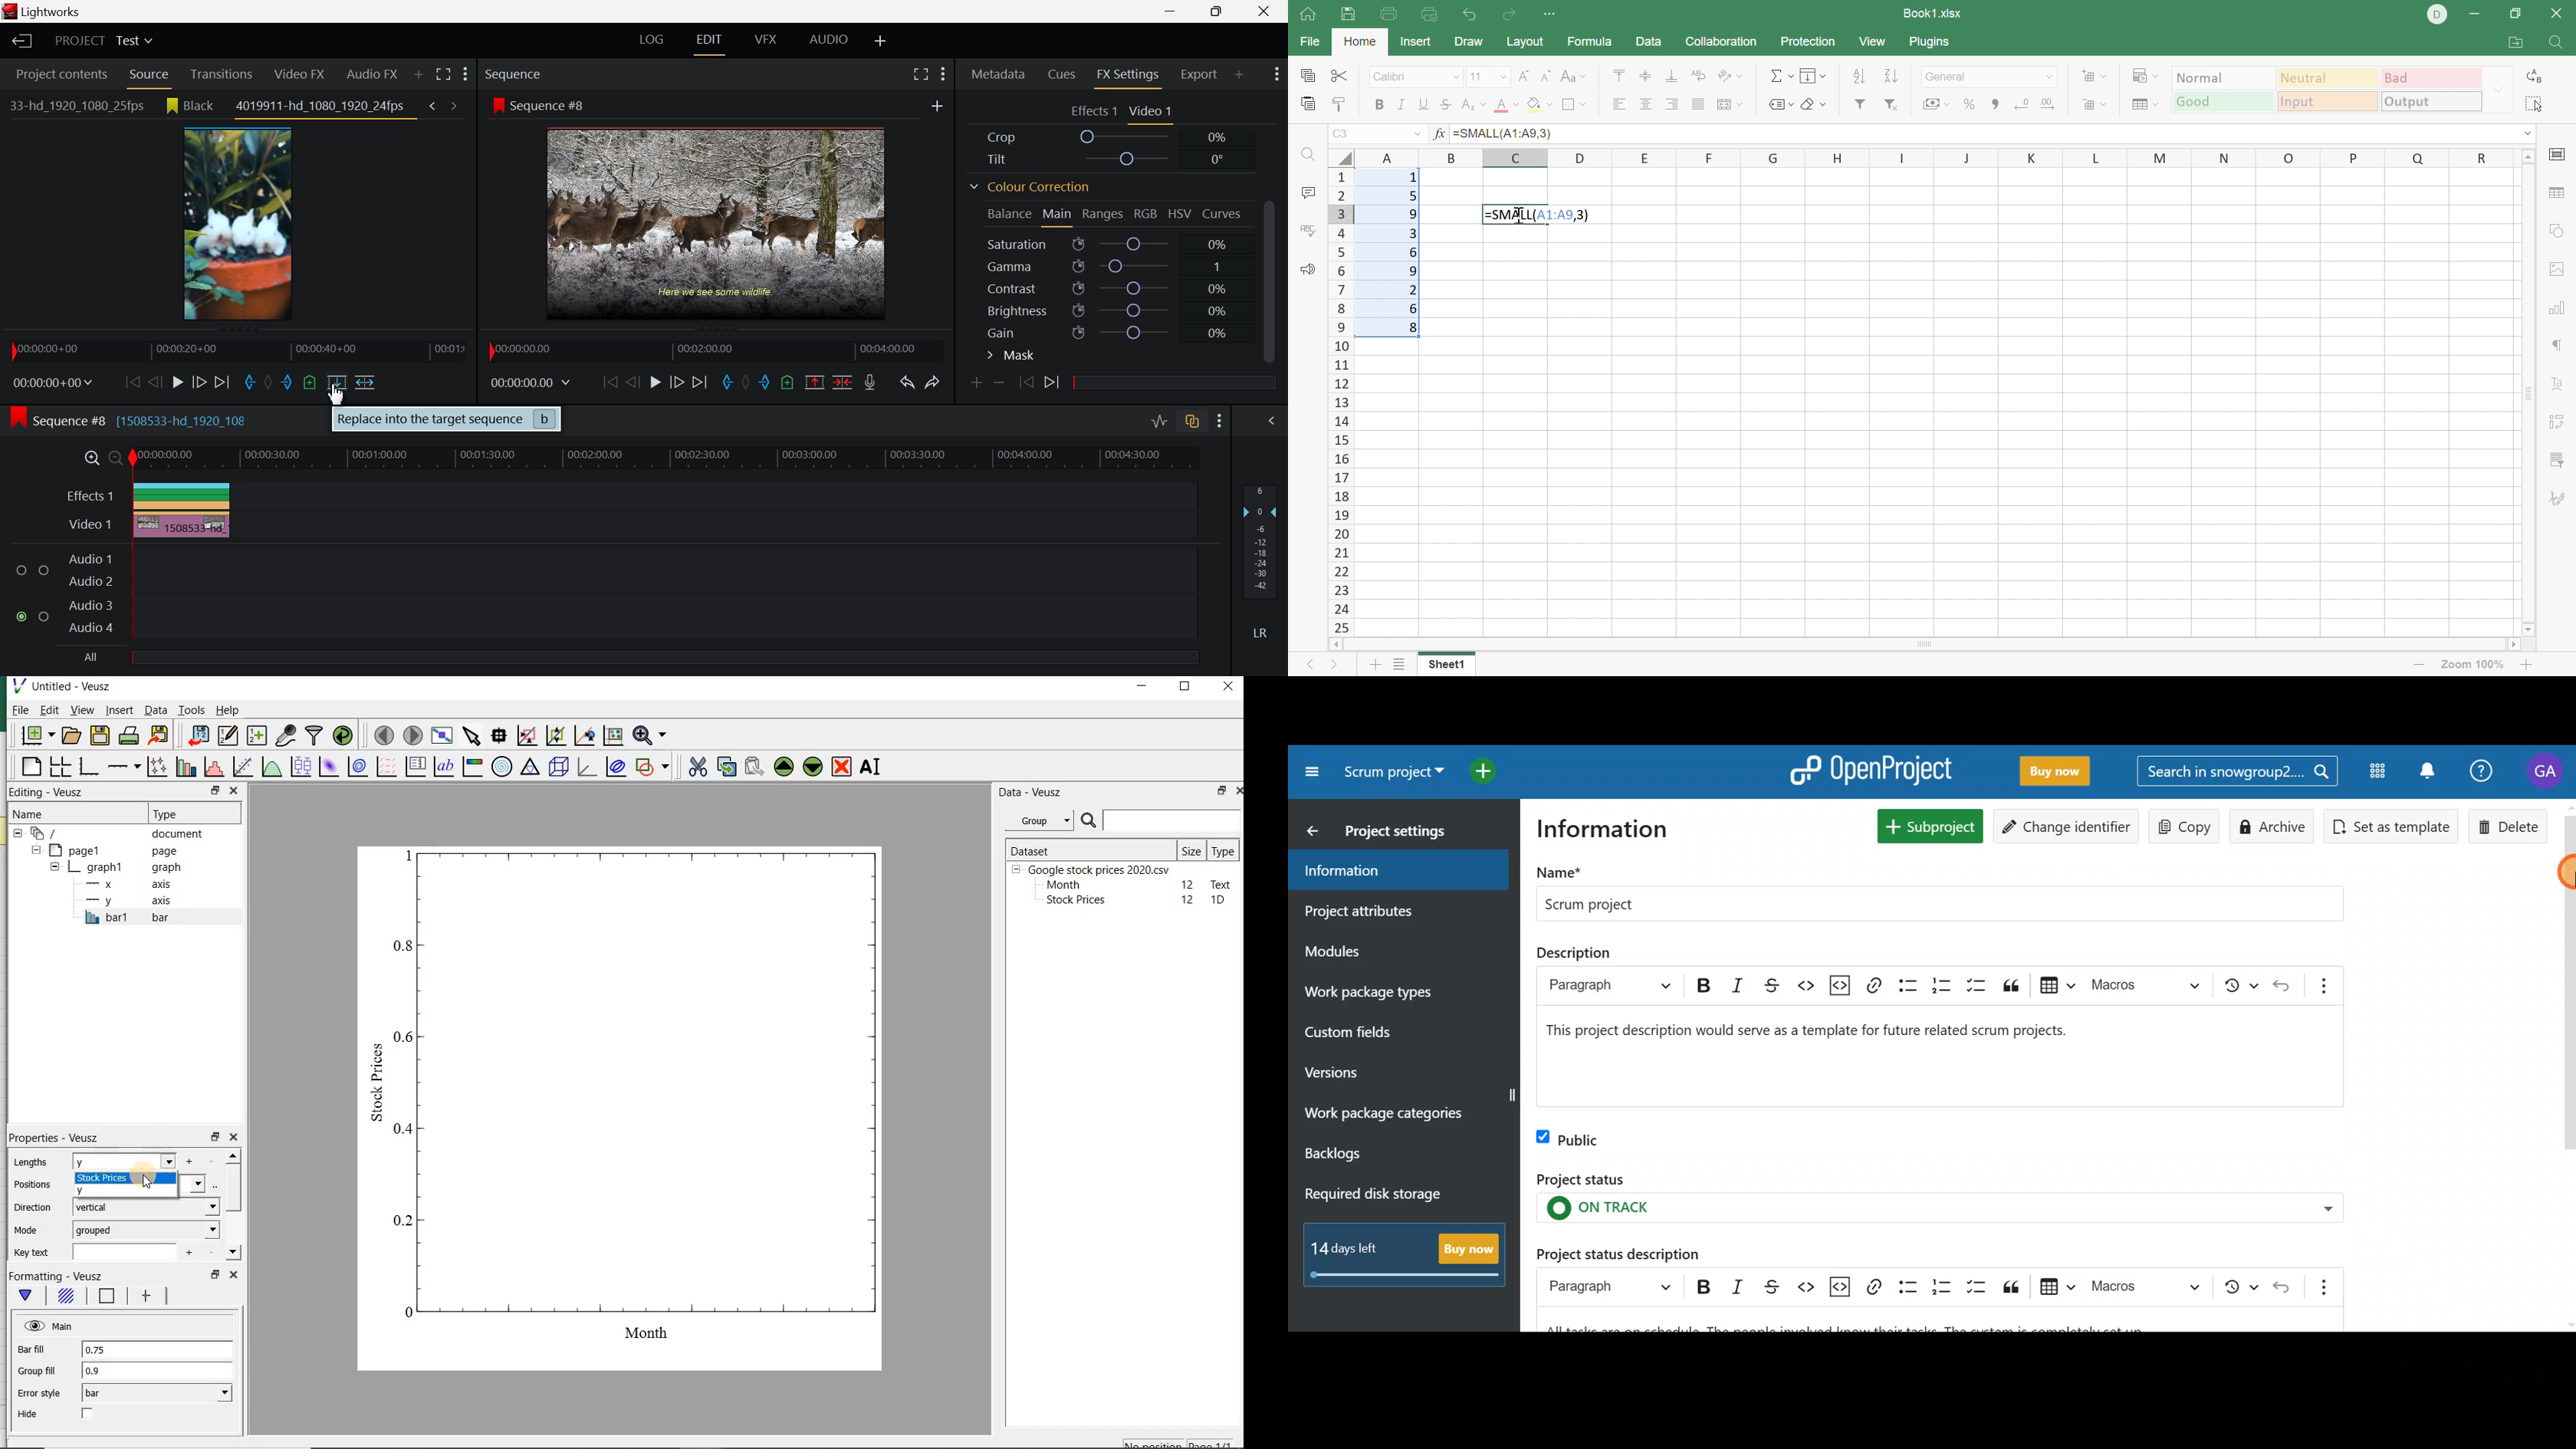 The height and width of the screenshot is (1456, 2576). I want to click on Orientation, so click(1729, 77).